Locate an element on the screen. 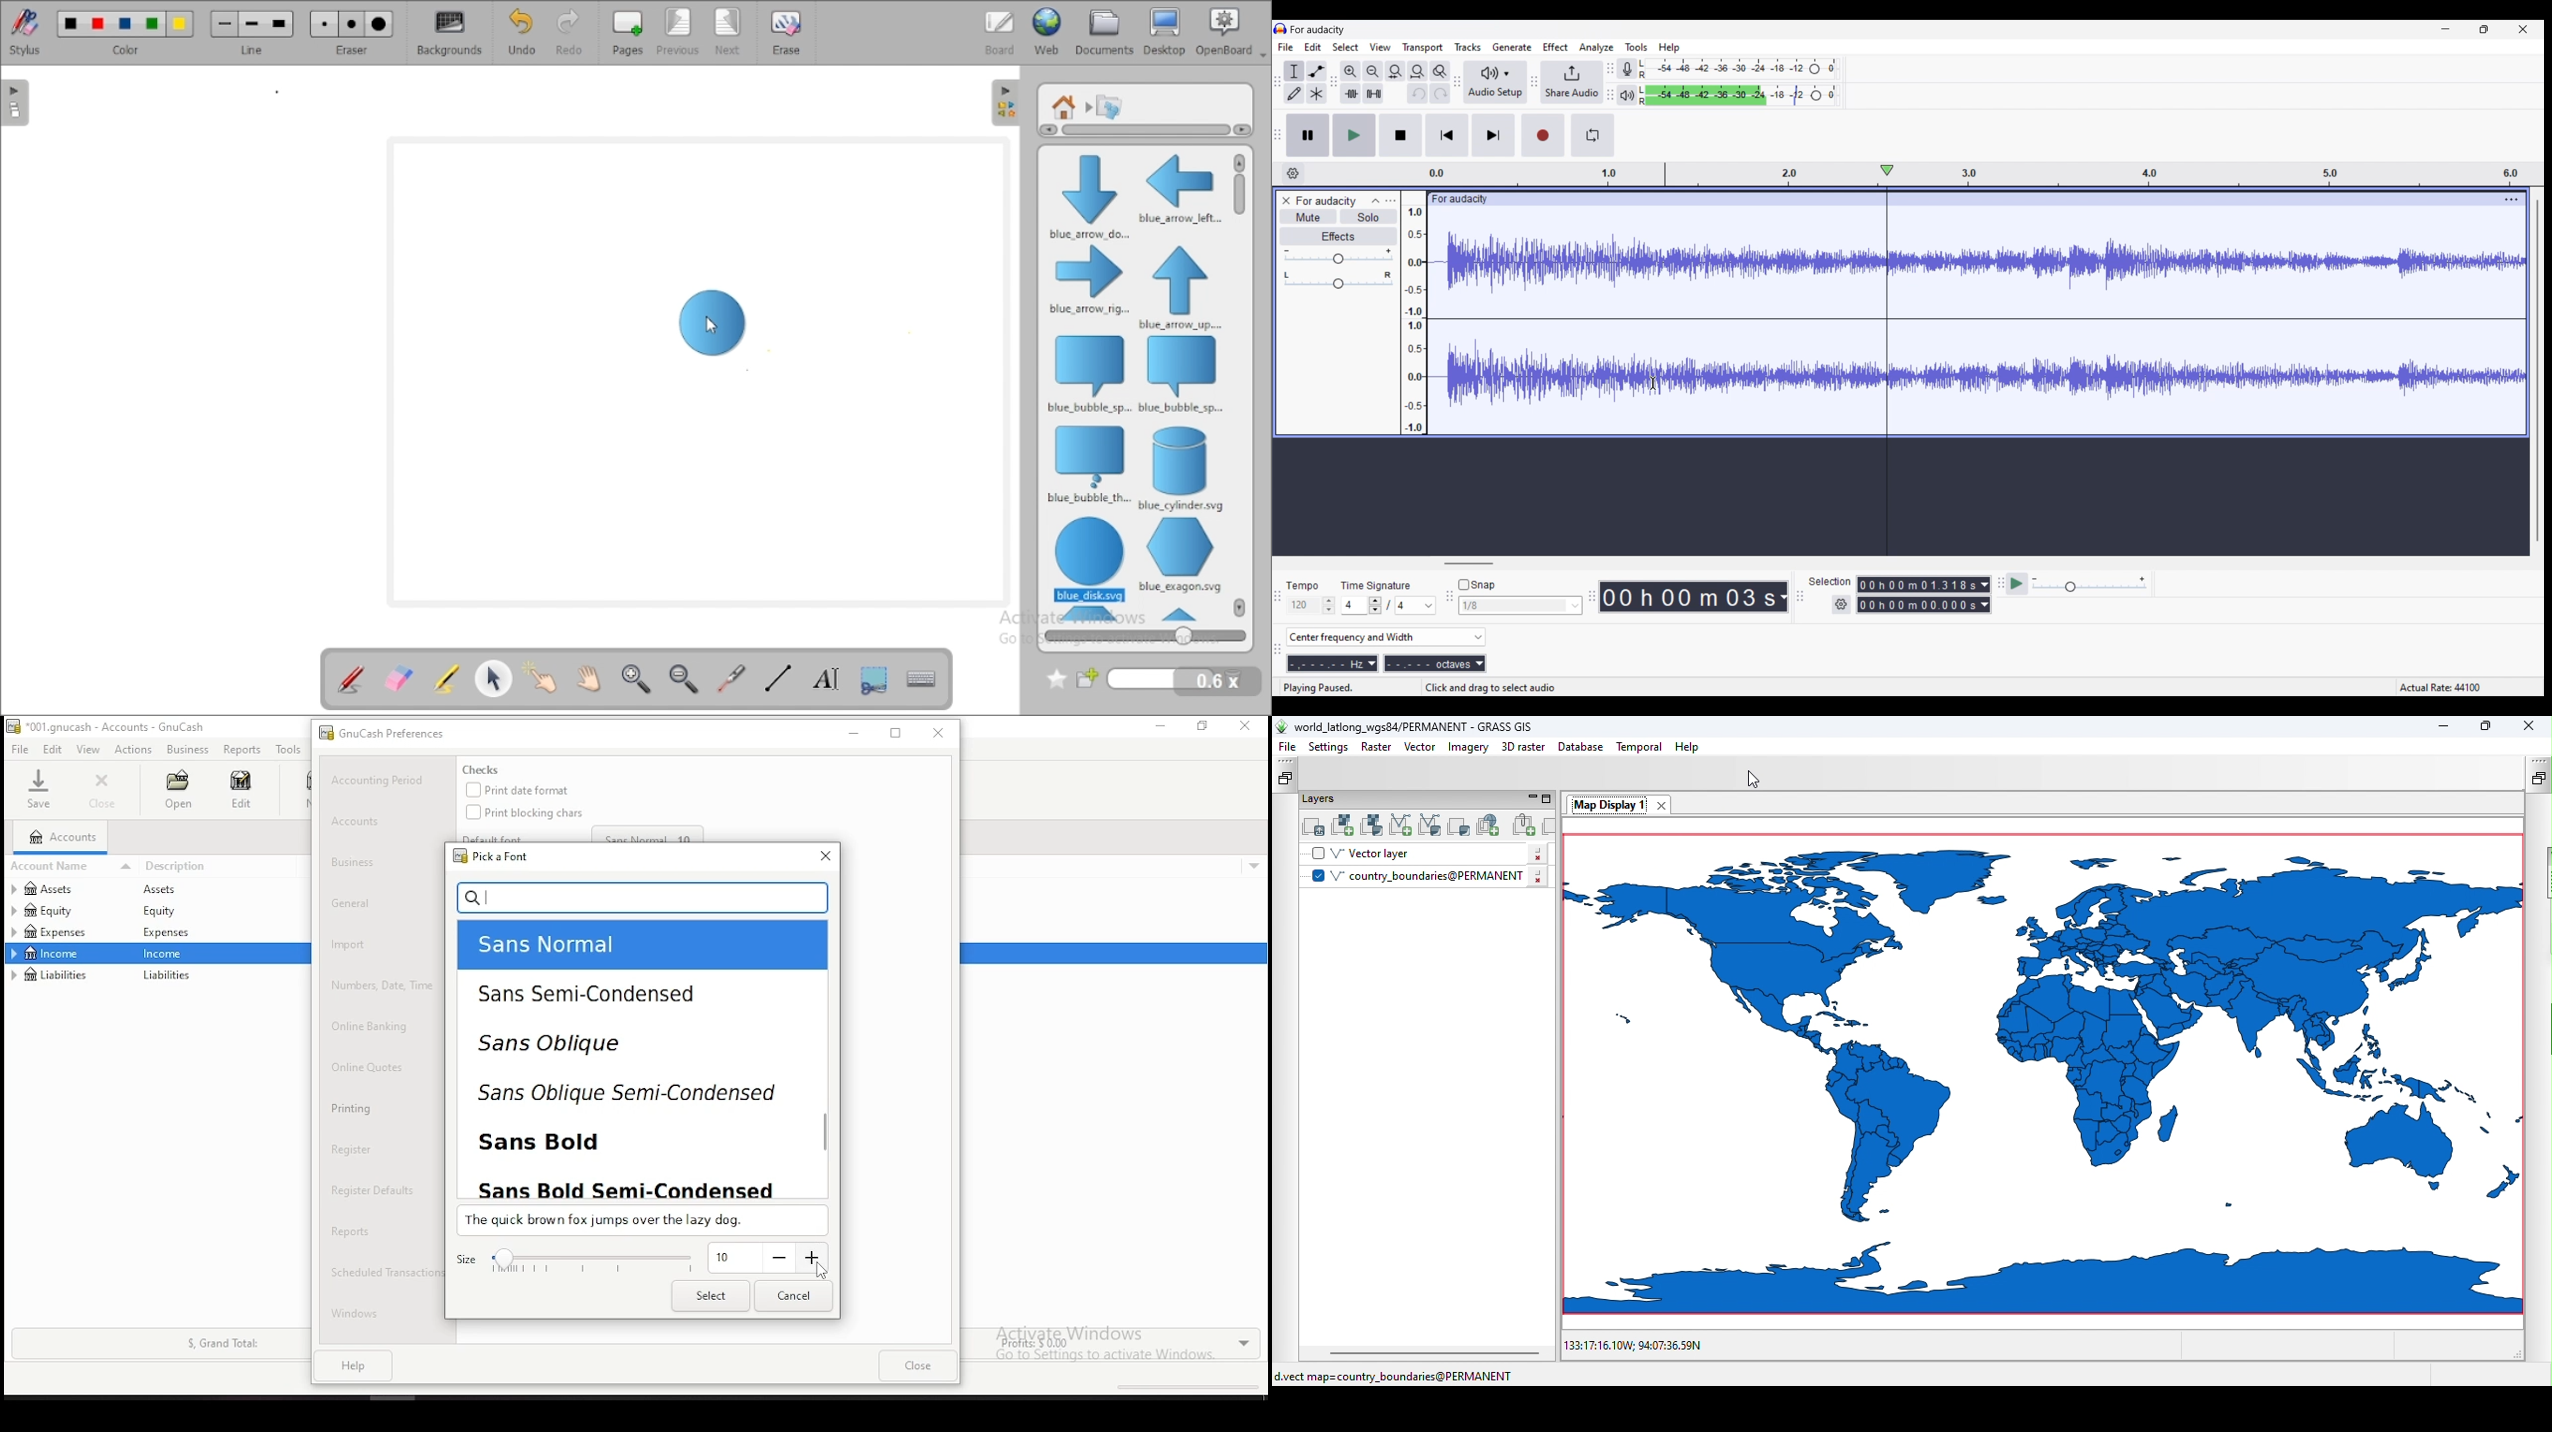  Skip/Select to end is located at coordinates (1493, 135).